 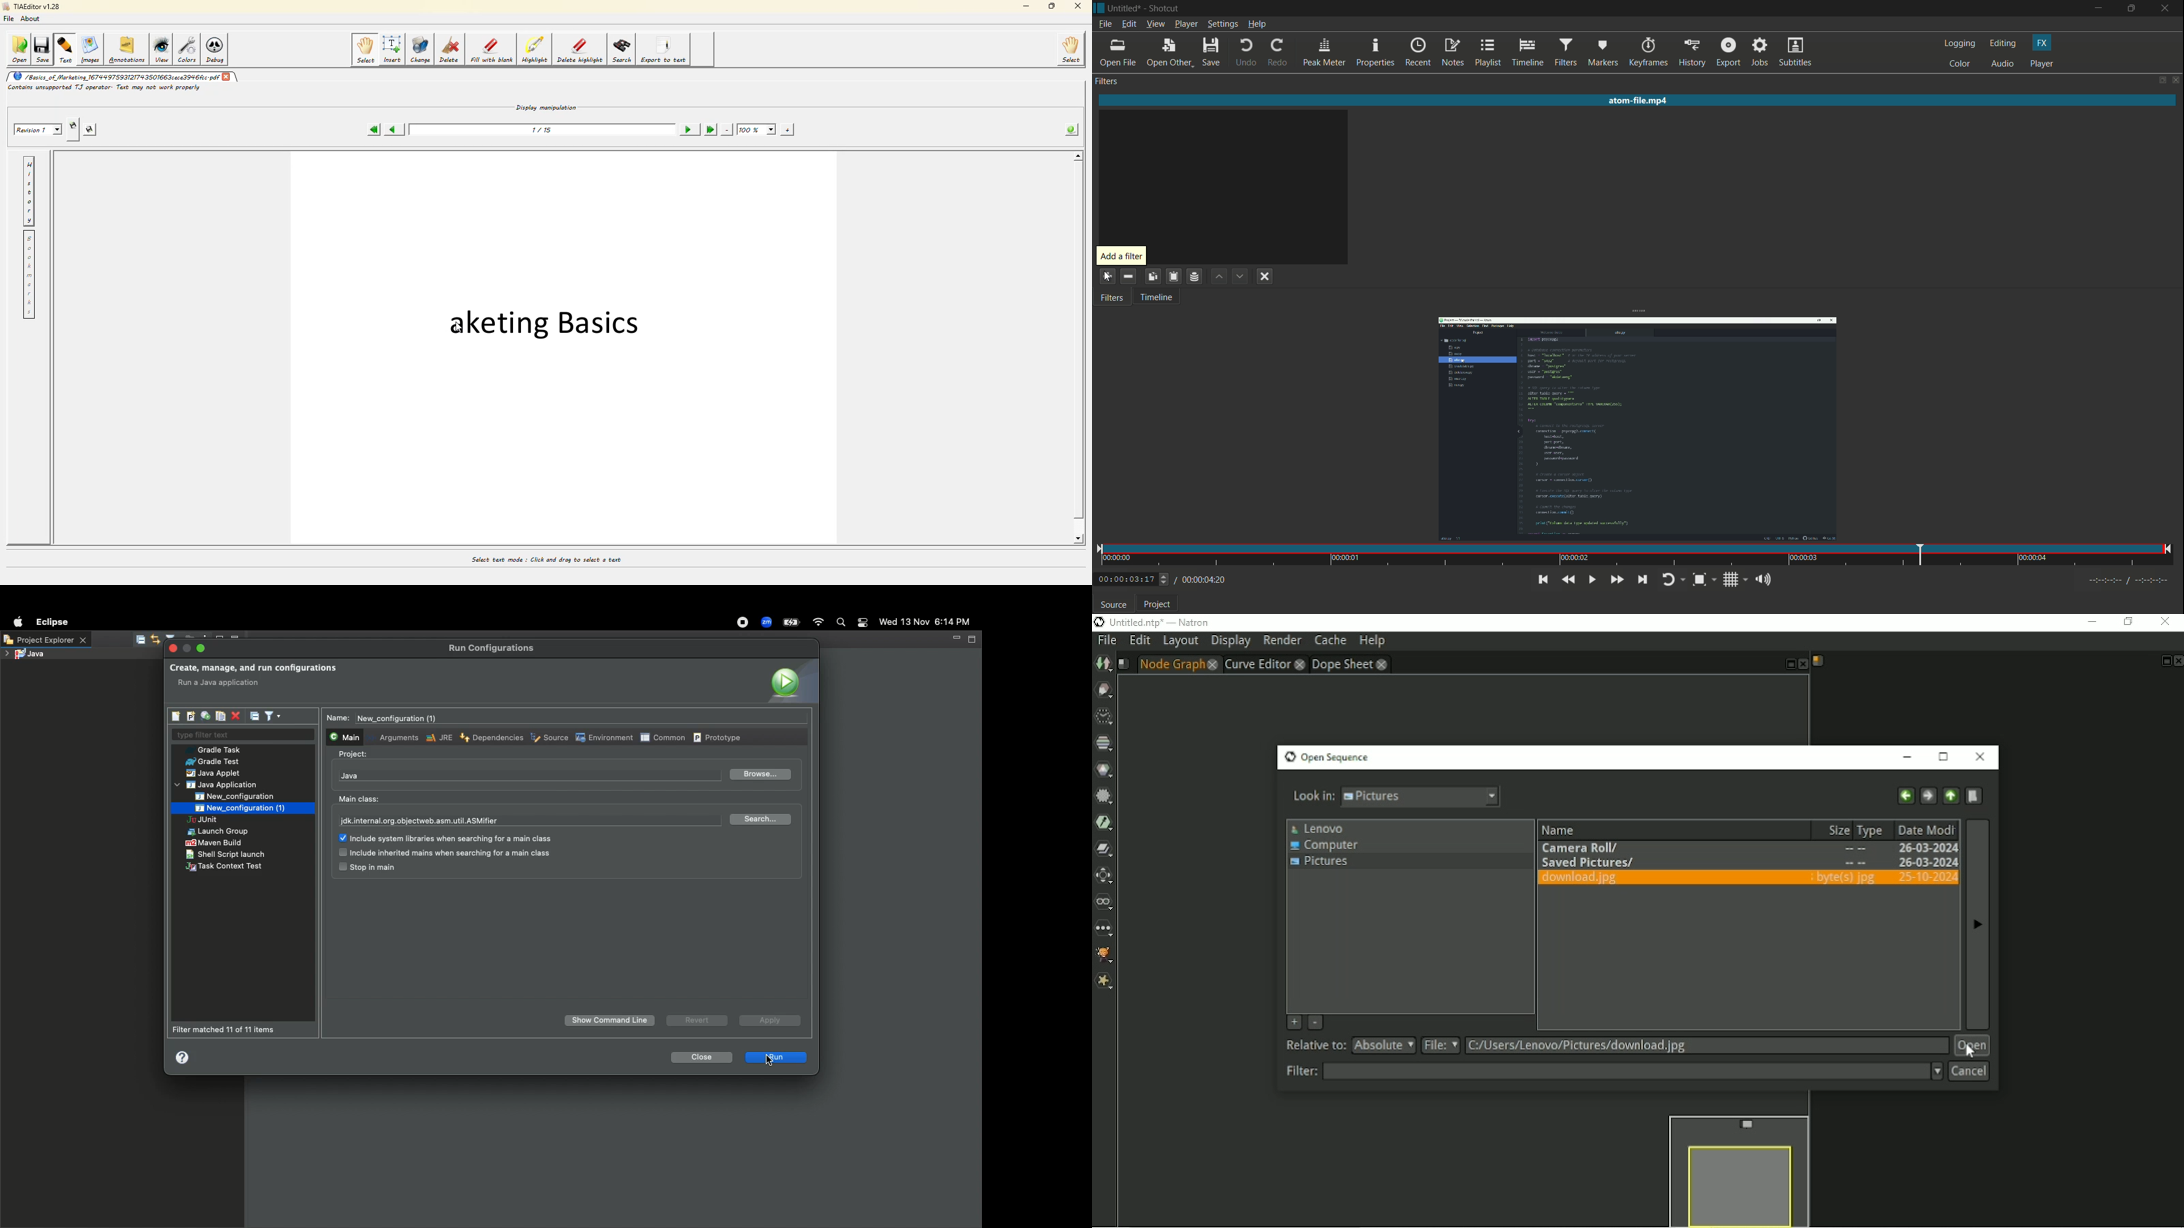 What do you see at coordinates (686, 129) in the screenshot?
I see `next page` at bounding box center [686, 129].